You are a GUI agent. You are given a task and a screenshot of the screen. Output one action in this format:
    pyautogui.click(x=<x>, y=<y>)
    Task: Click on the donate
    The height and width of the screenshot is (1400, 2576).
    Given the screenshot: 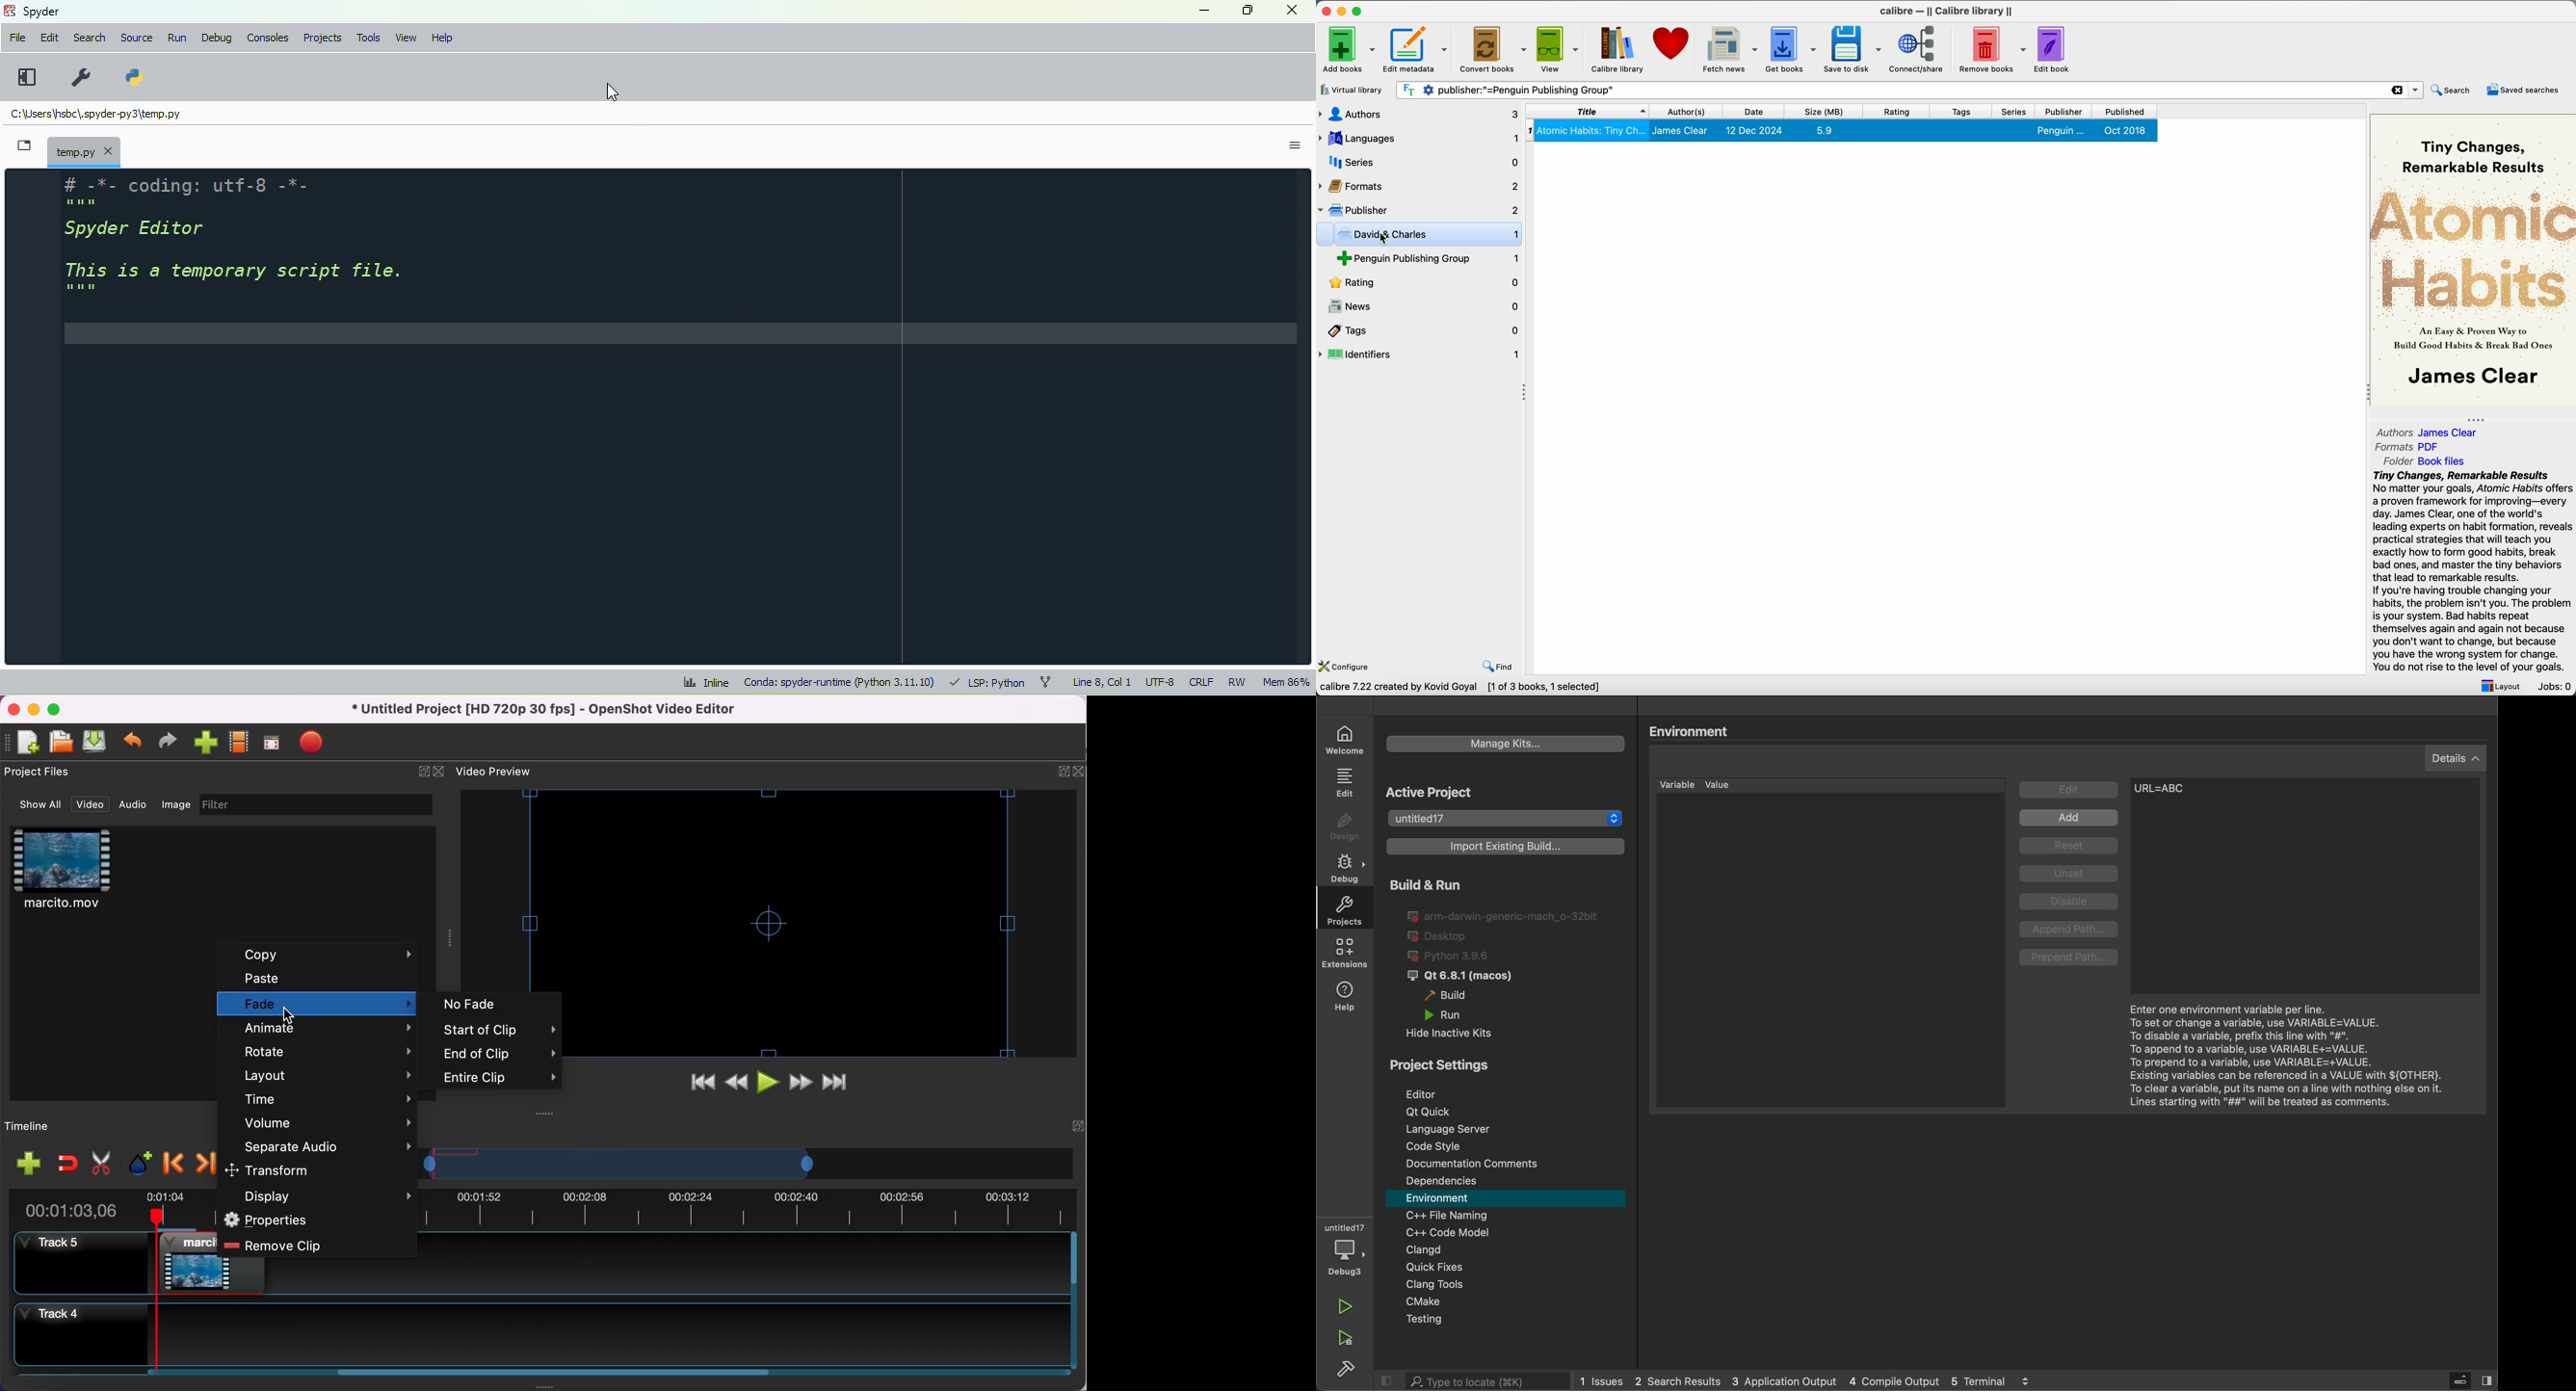 What is the action you would take?
    pyautogui.click(x=1672, y=45)
    